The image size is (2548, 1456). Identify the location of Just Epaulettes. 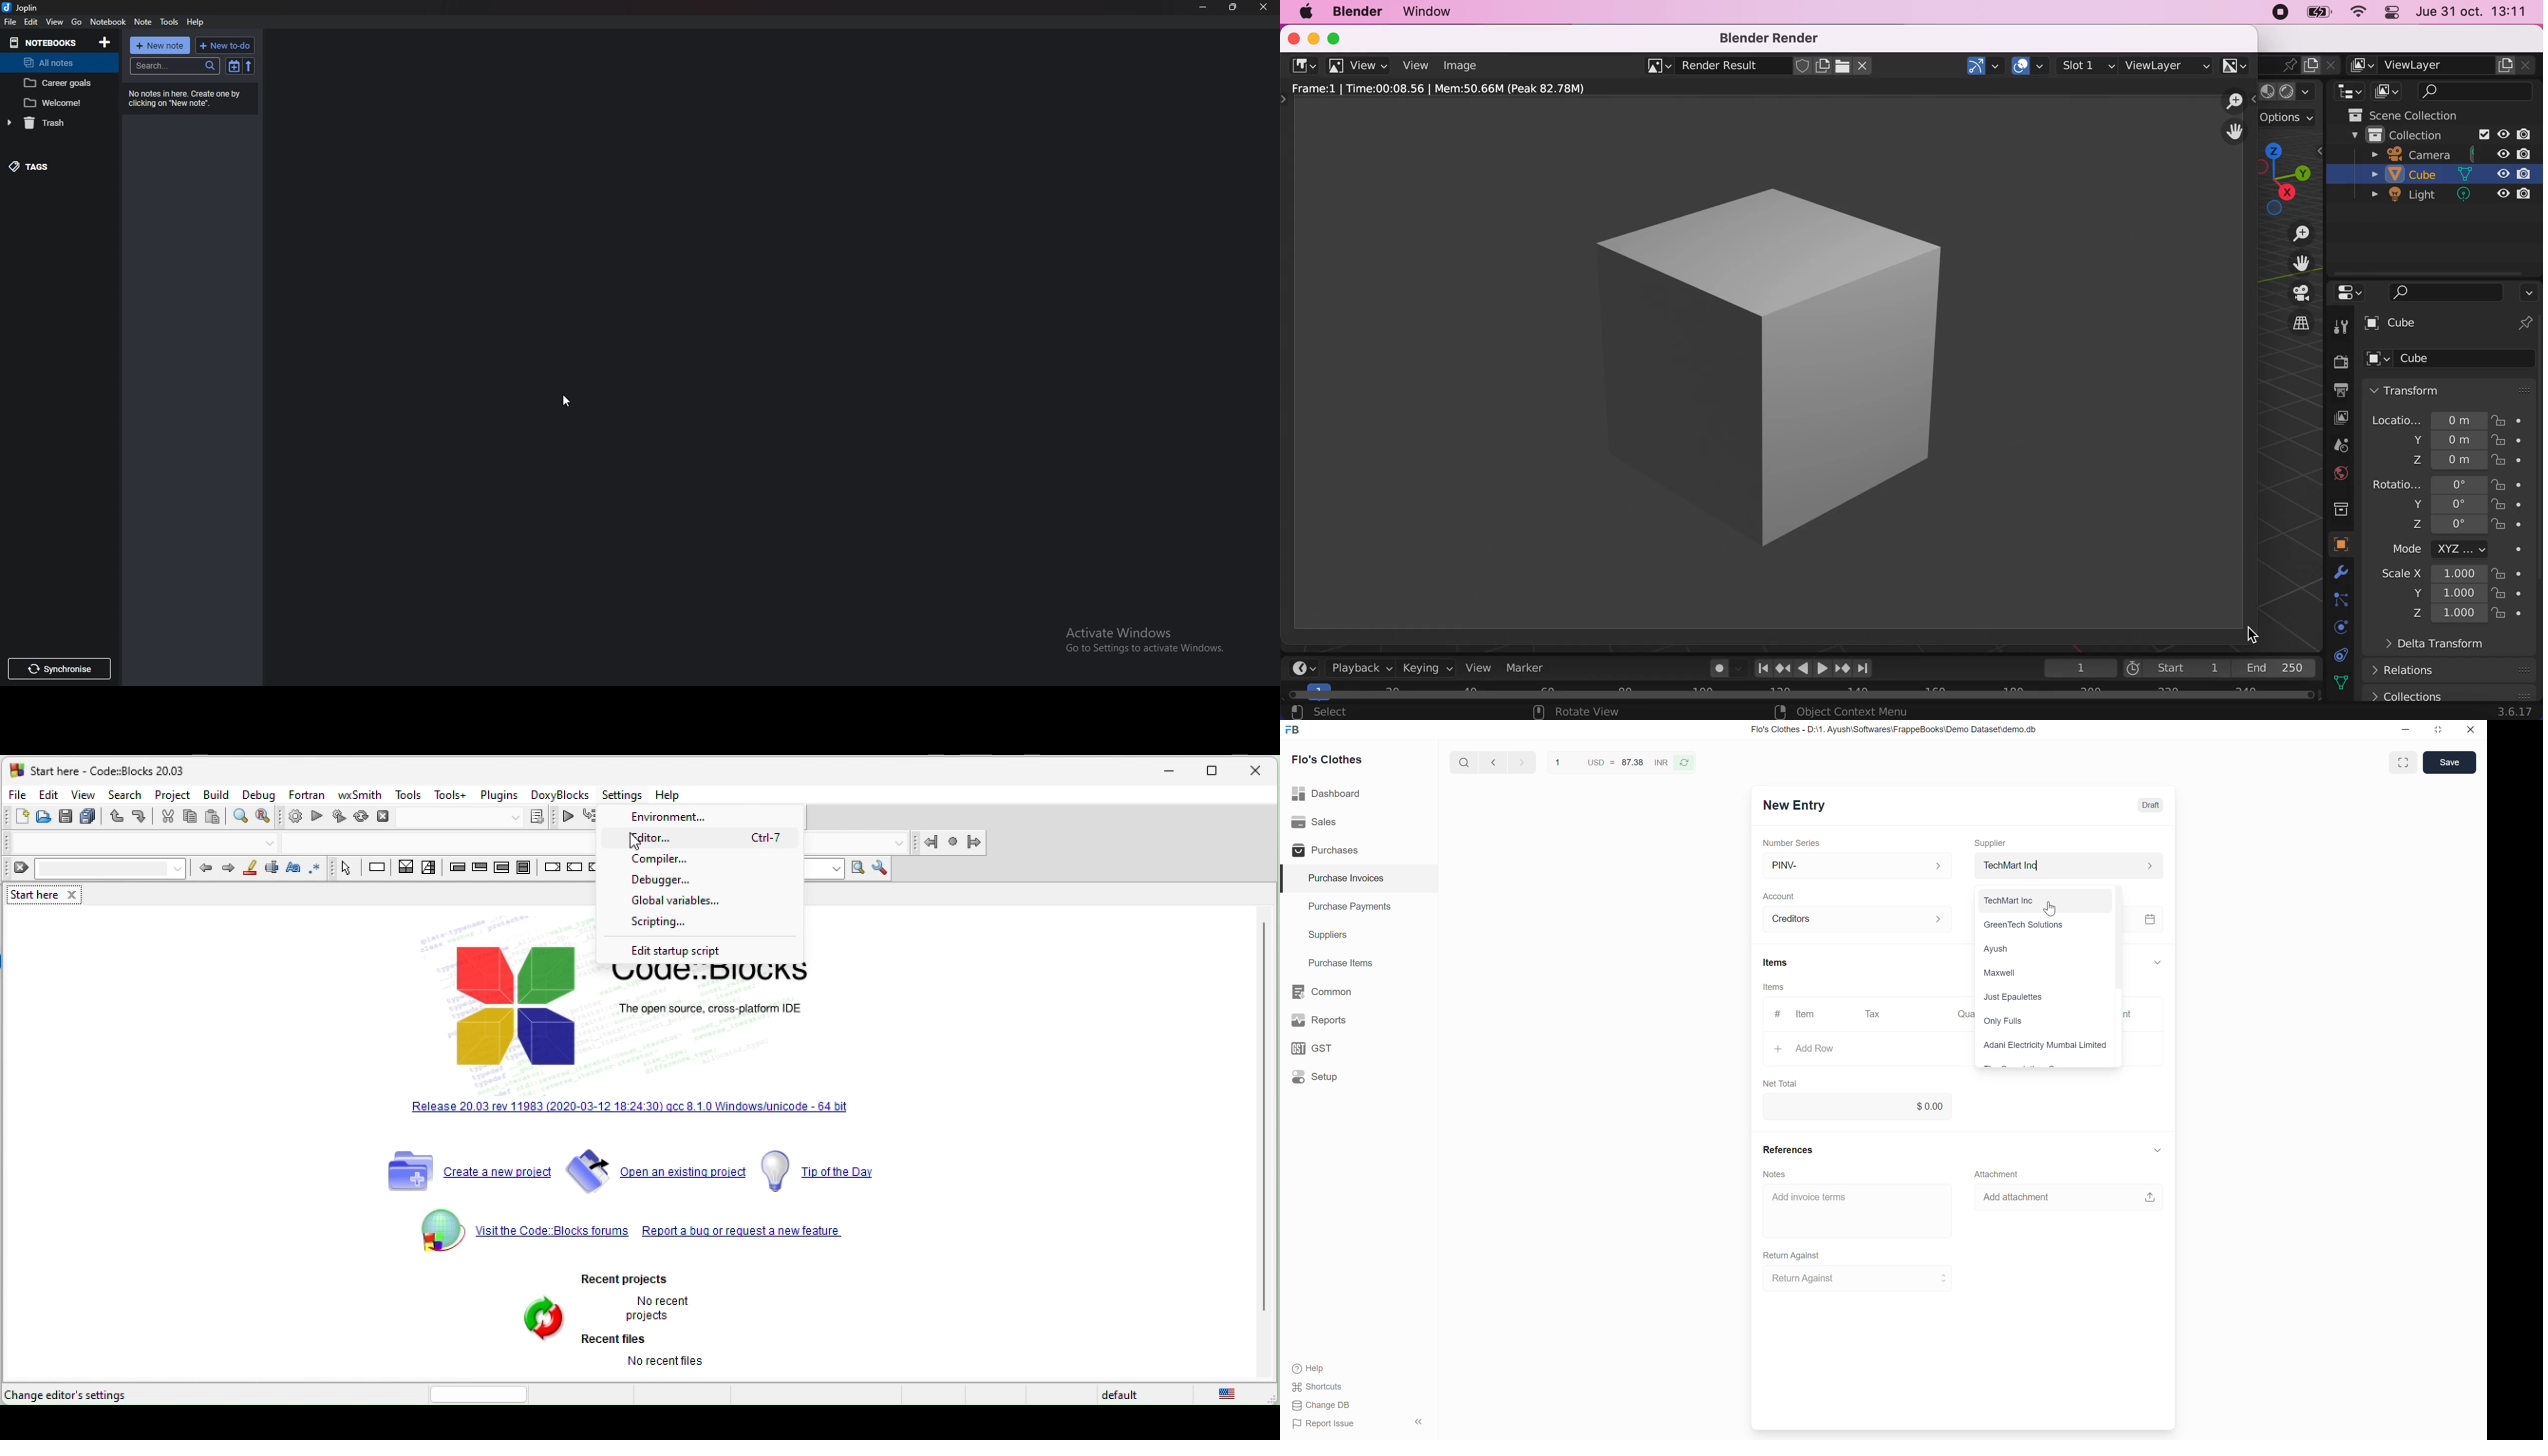
(2015, 996).